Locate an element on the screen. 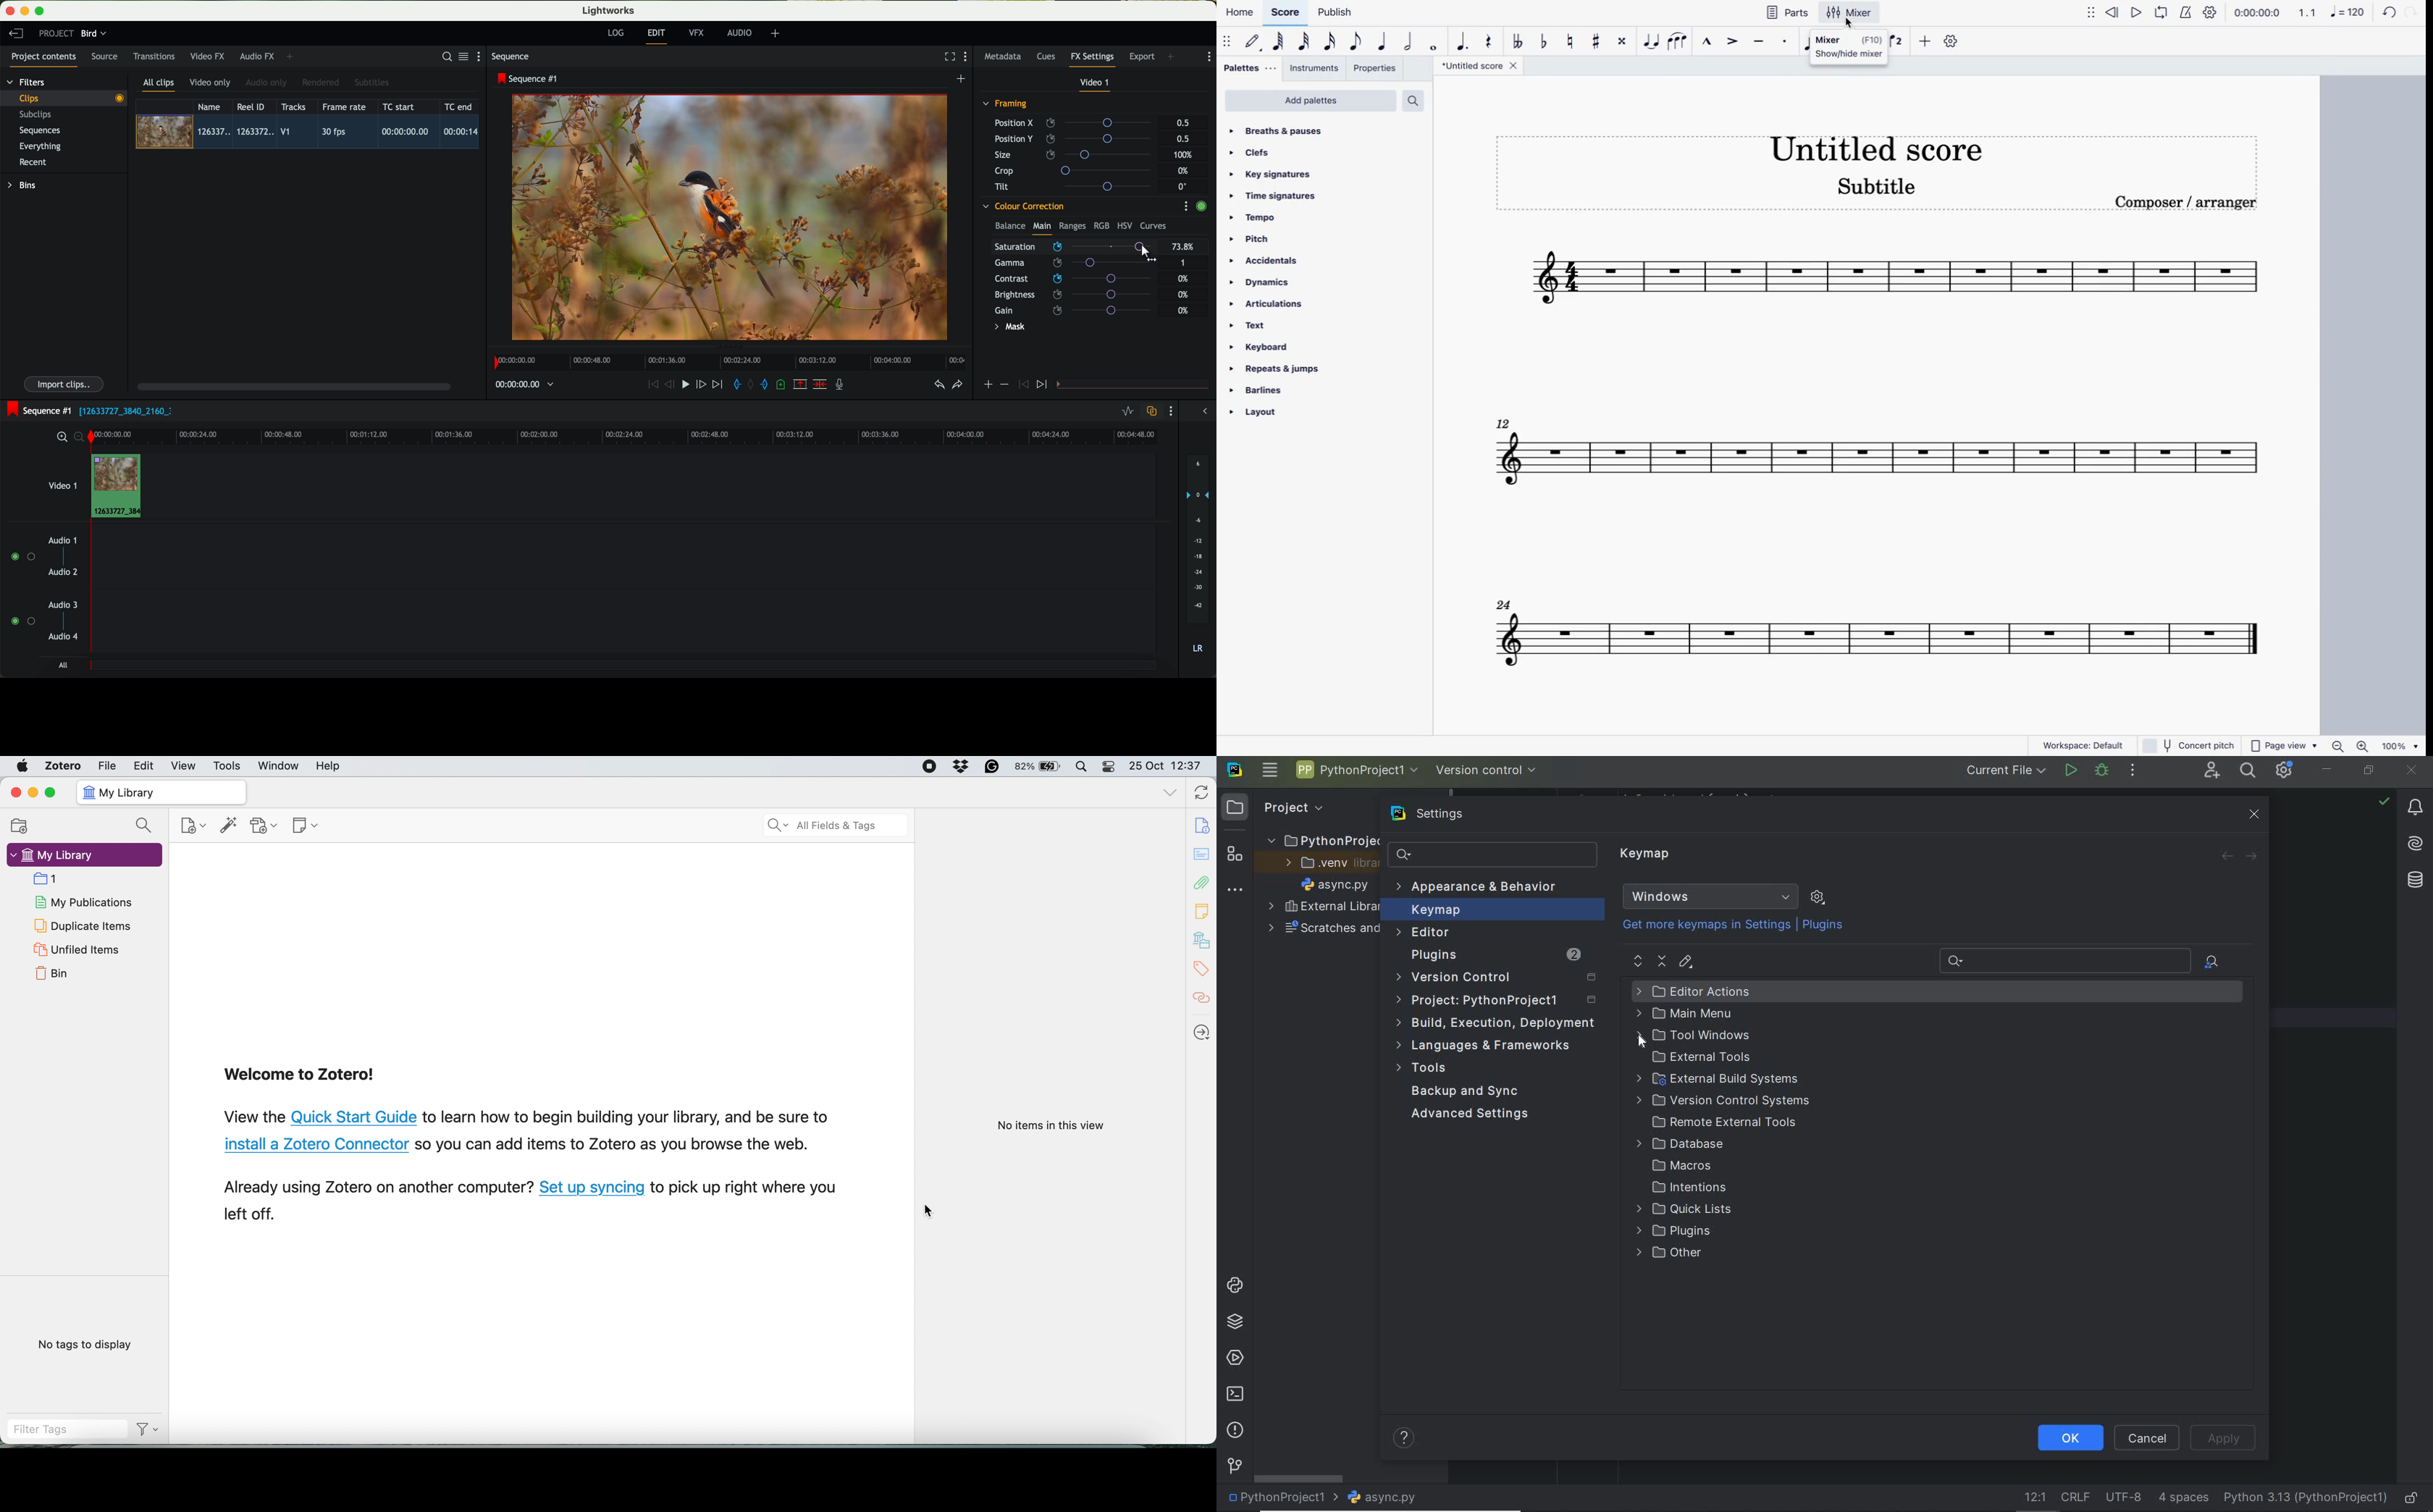 The height and width of the screenshot is (1512, 2436). close is located at coordinates (2253, 814).